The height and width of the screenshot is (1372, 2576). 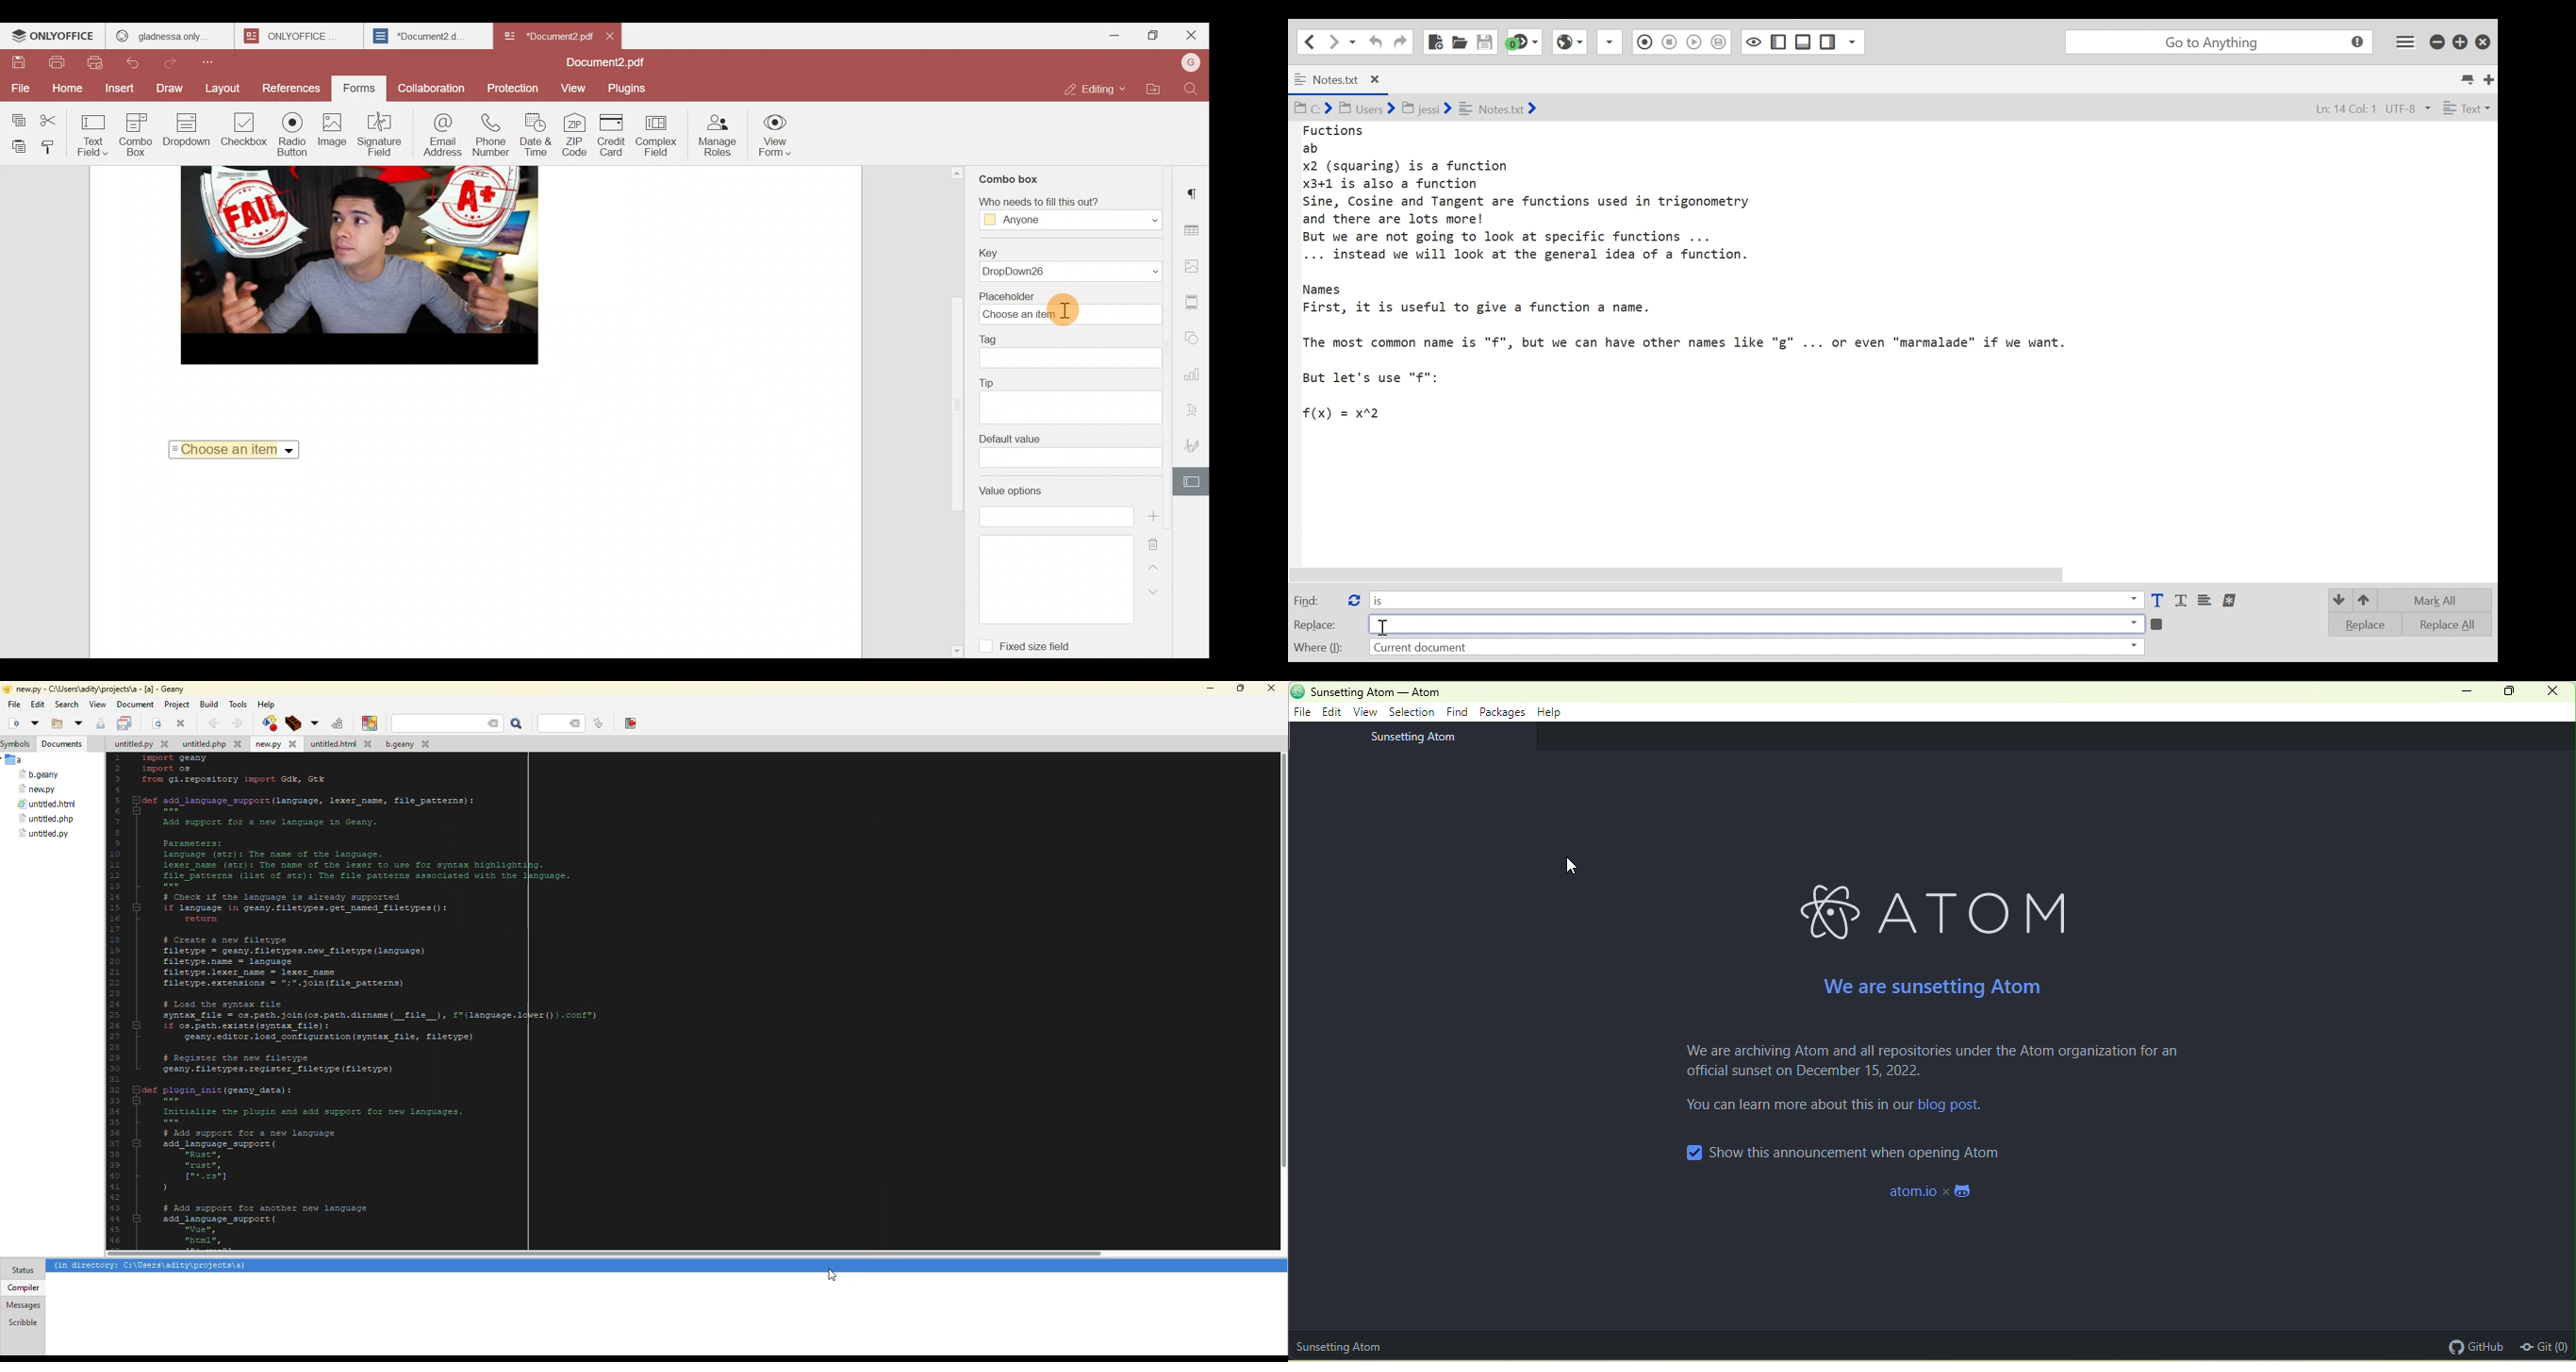 What do you see at coordinates (212, 723) in the screenshot?
I see `back` at bounding box center [212, 723].